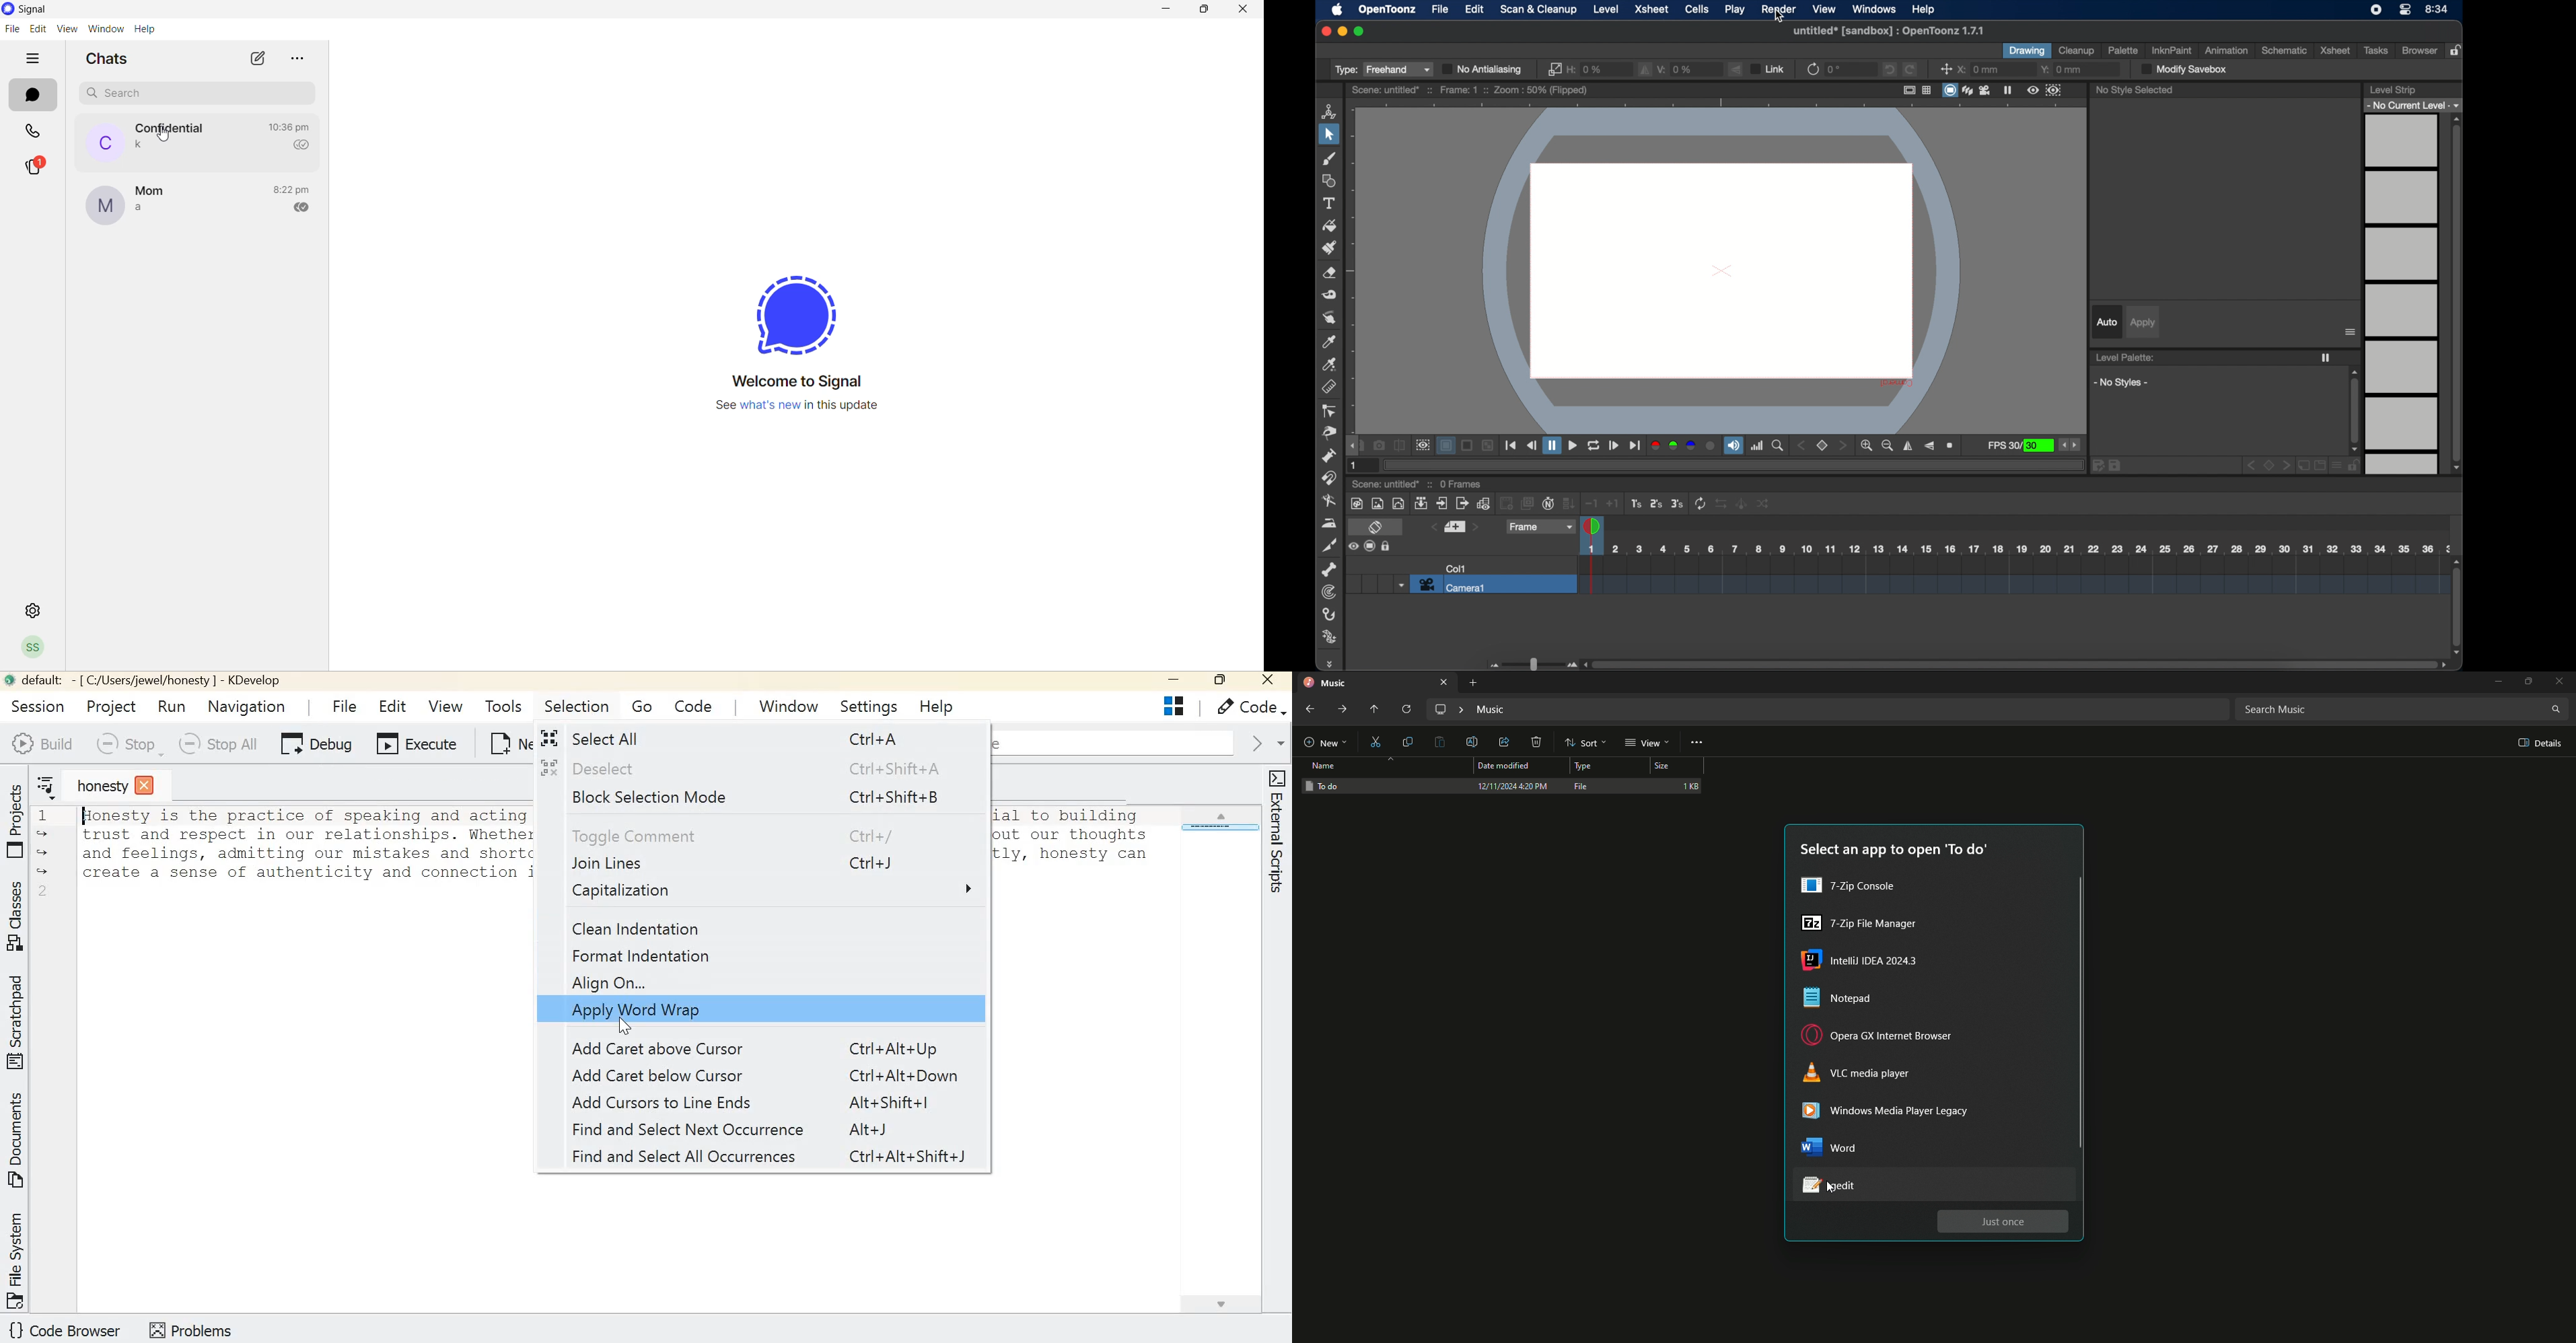 The width and height of the screenshot is (2576, 1344). What do you see at coordinates (1330, 547) in the screenshot?
I see `cutter tool` at bounding box center [1330, 547].